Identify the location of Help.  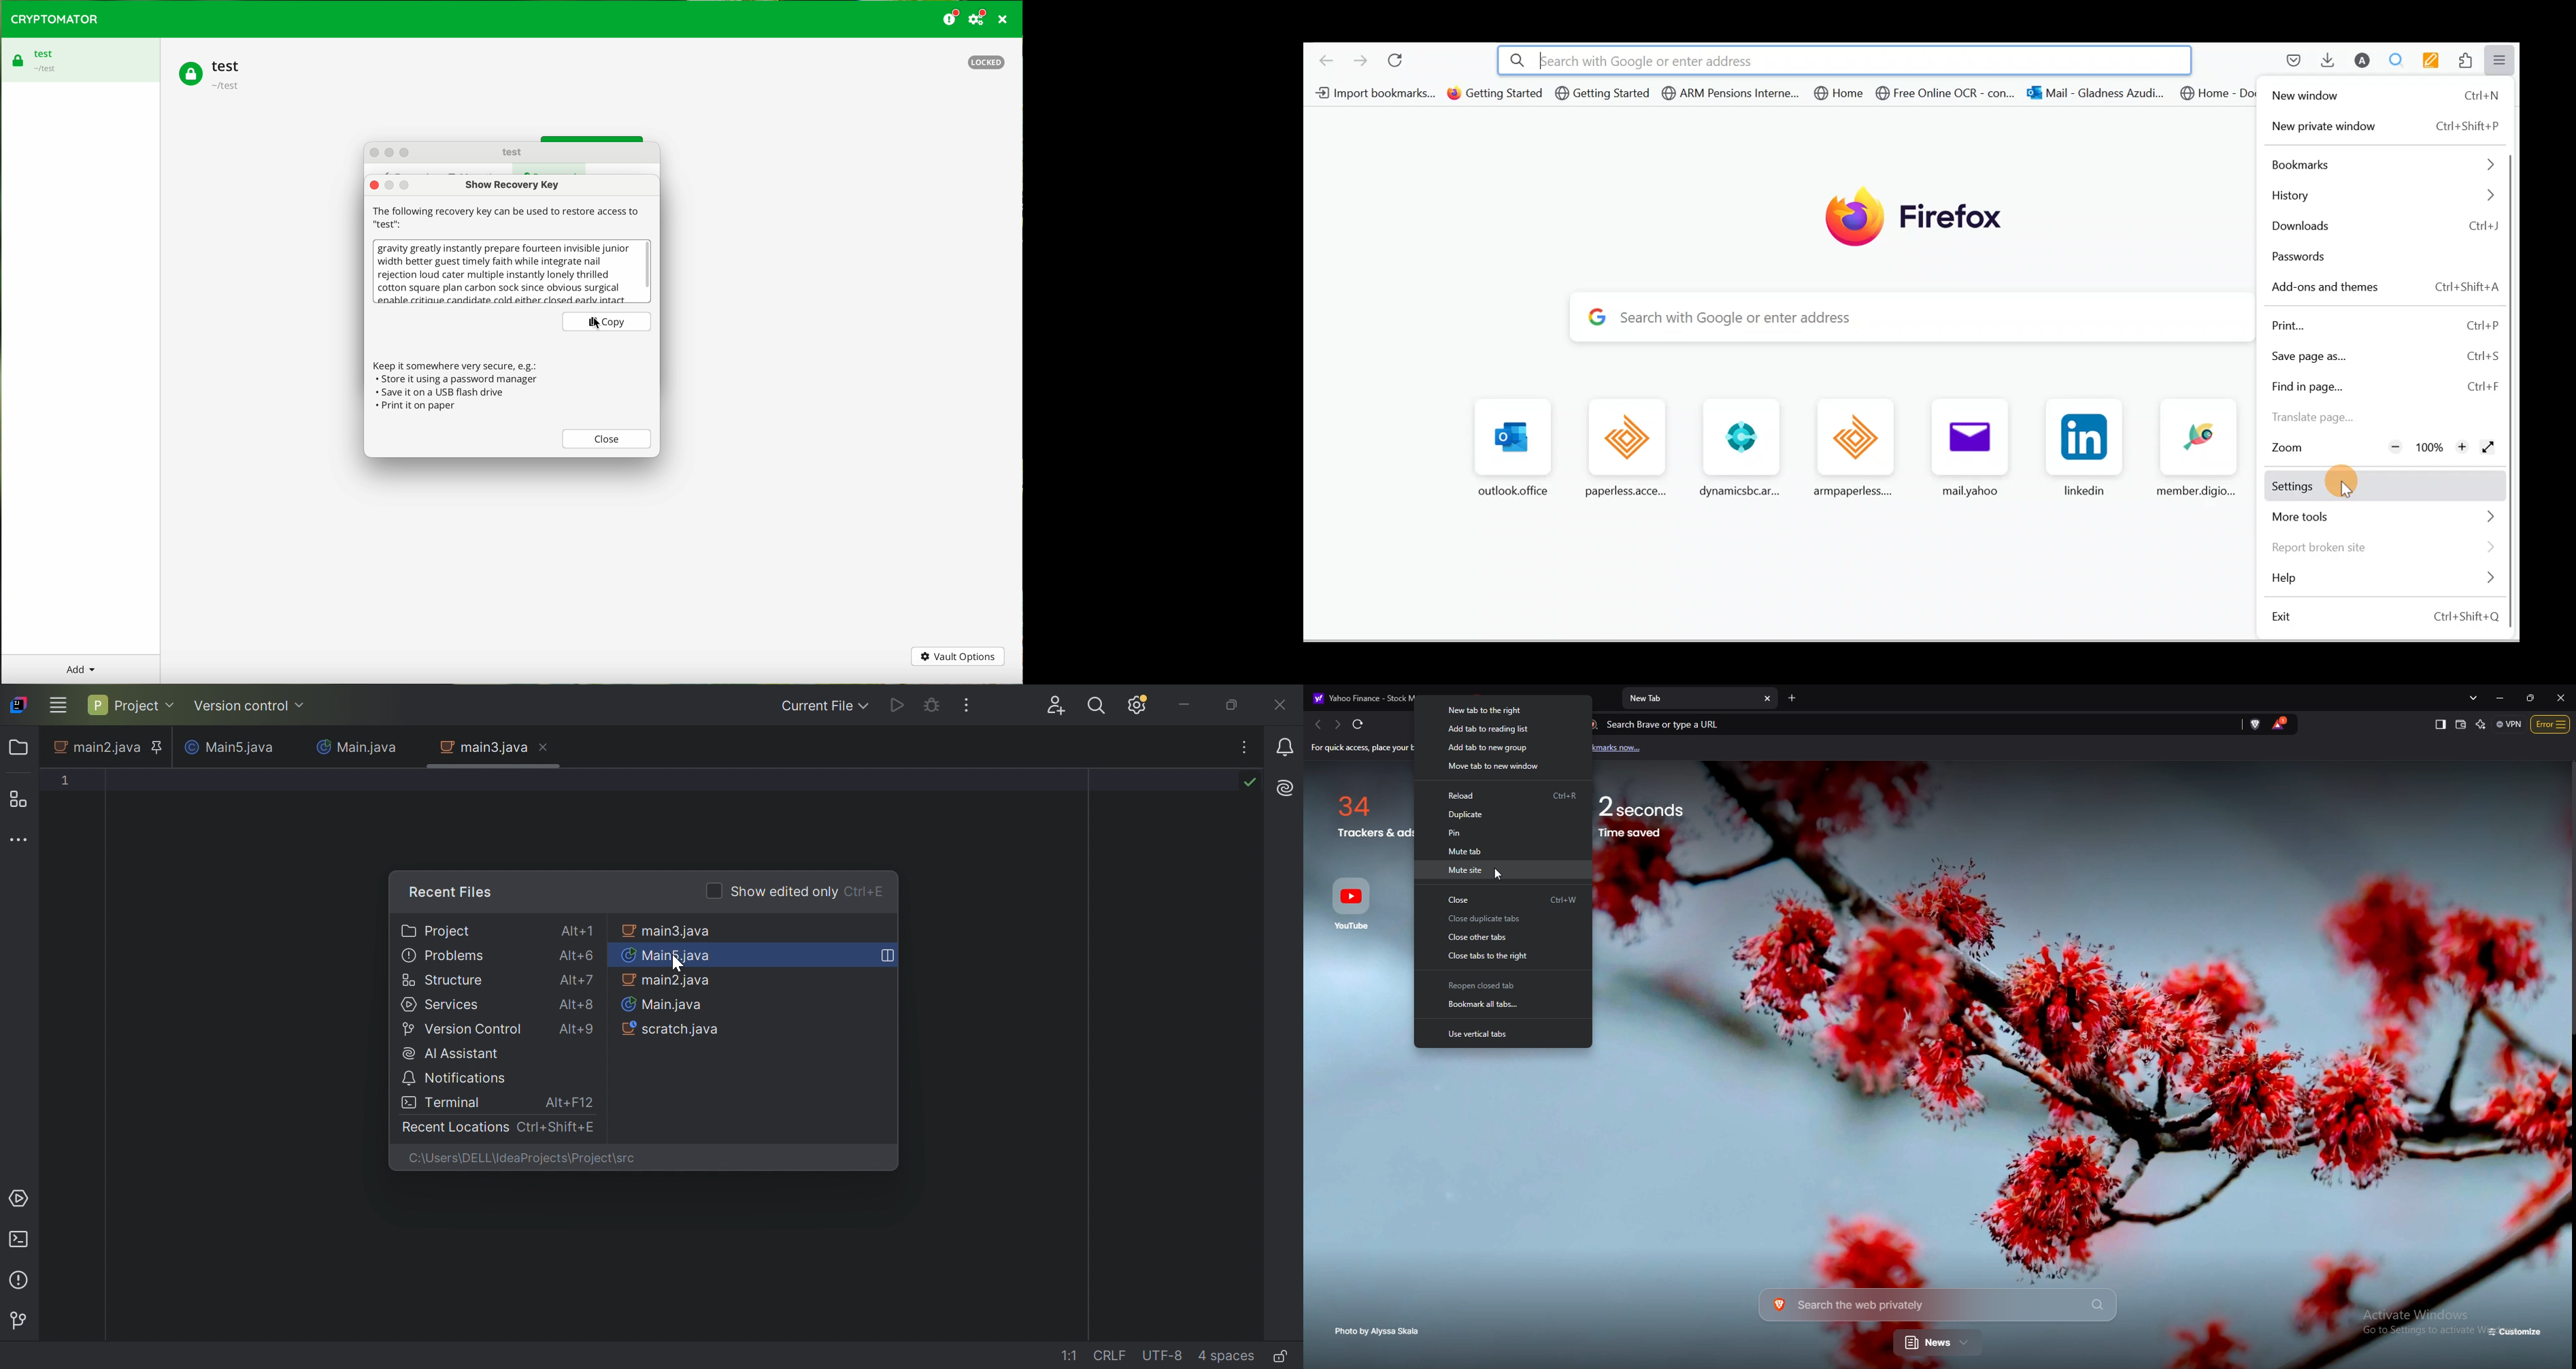
(2382, 577).